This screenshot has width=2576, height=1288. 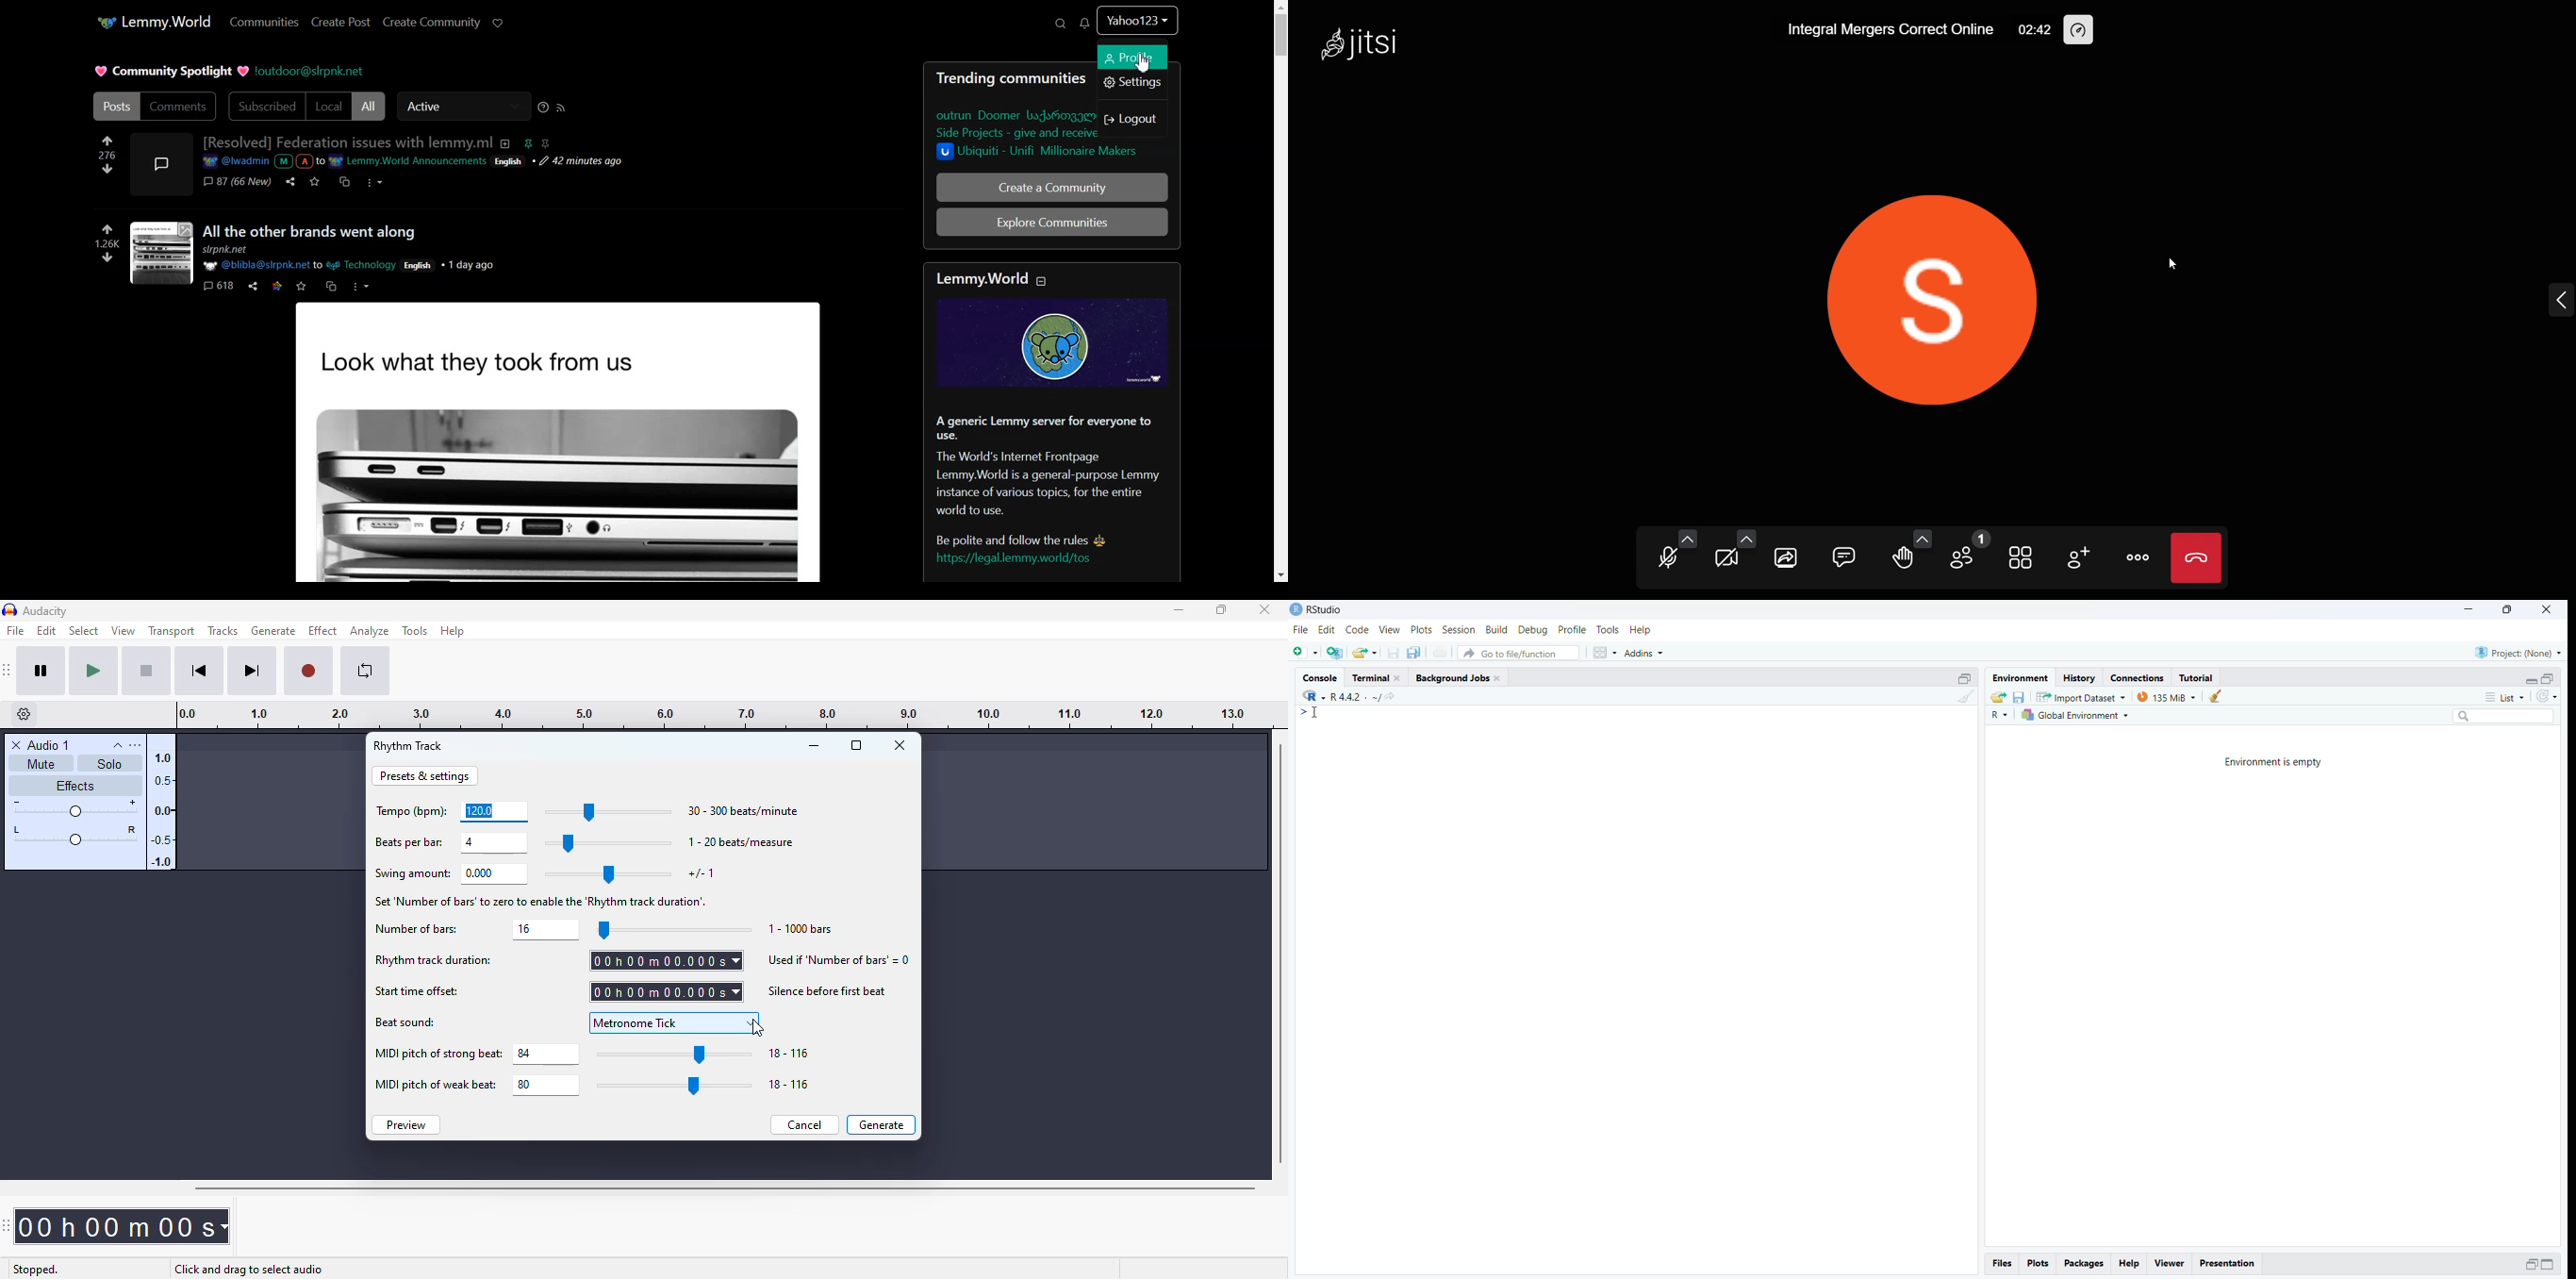 What do you see at coordinates (789, 1054) in the screenshot?
I see `18-116` at bounding box center [789, 1054].